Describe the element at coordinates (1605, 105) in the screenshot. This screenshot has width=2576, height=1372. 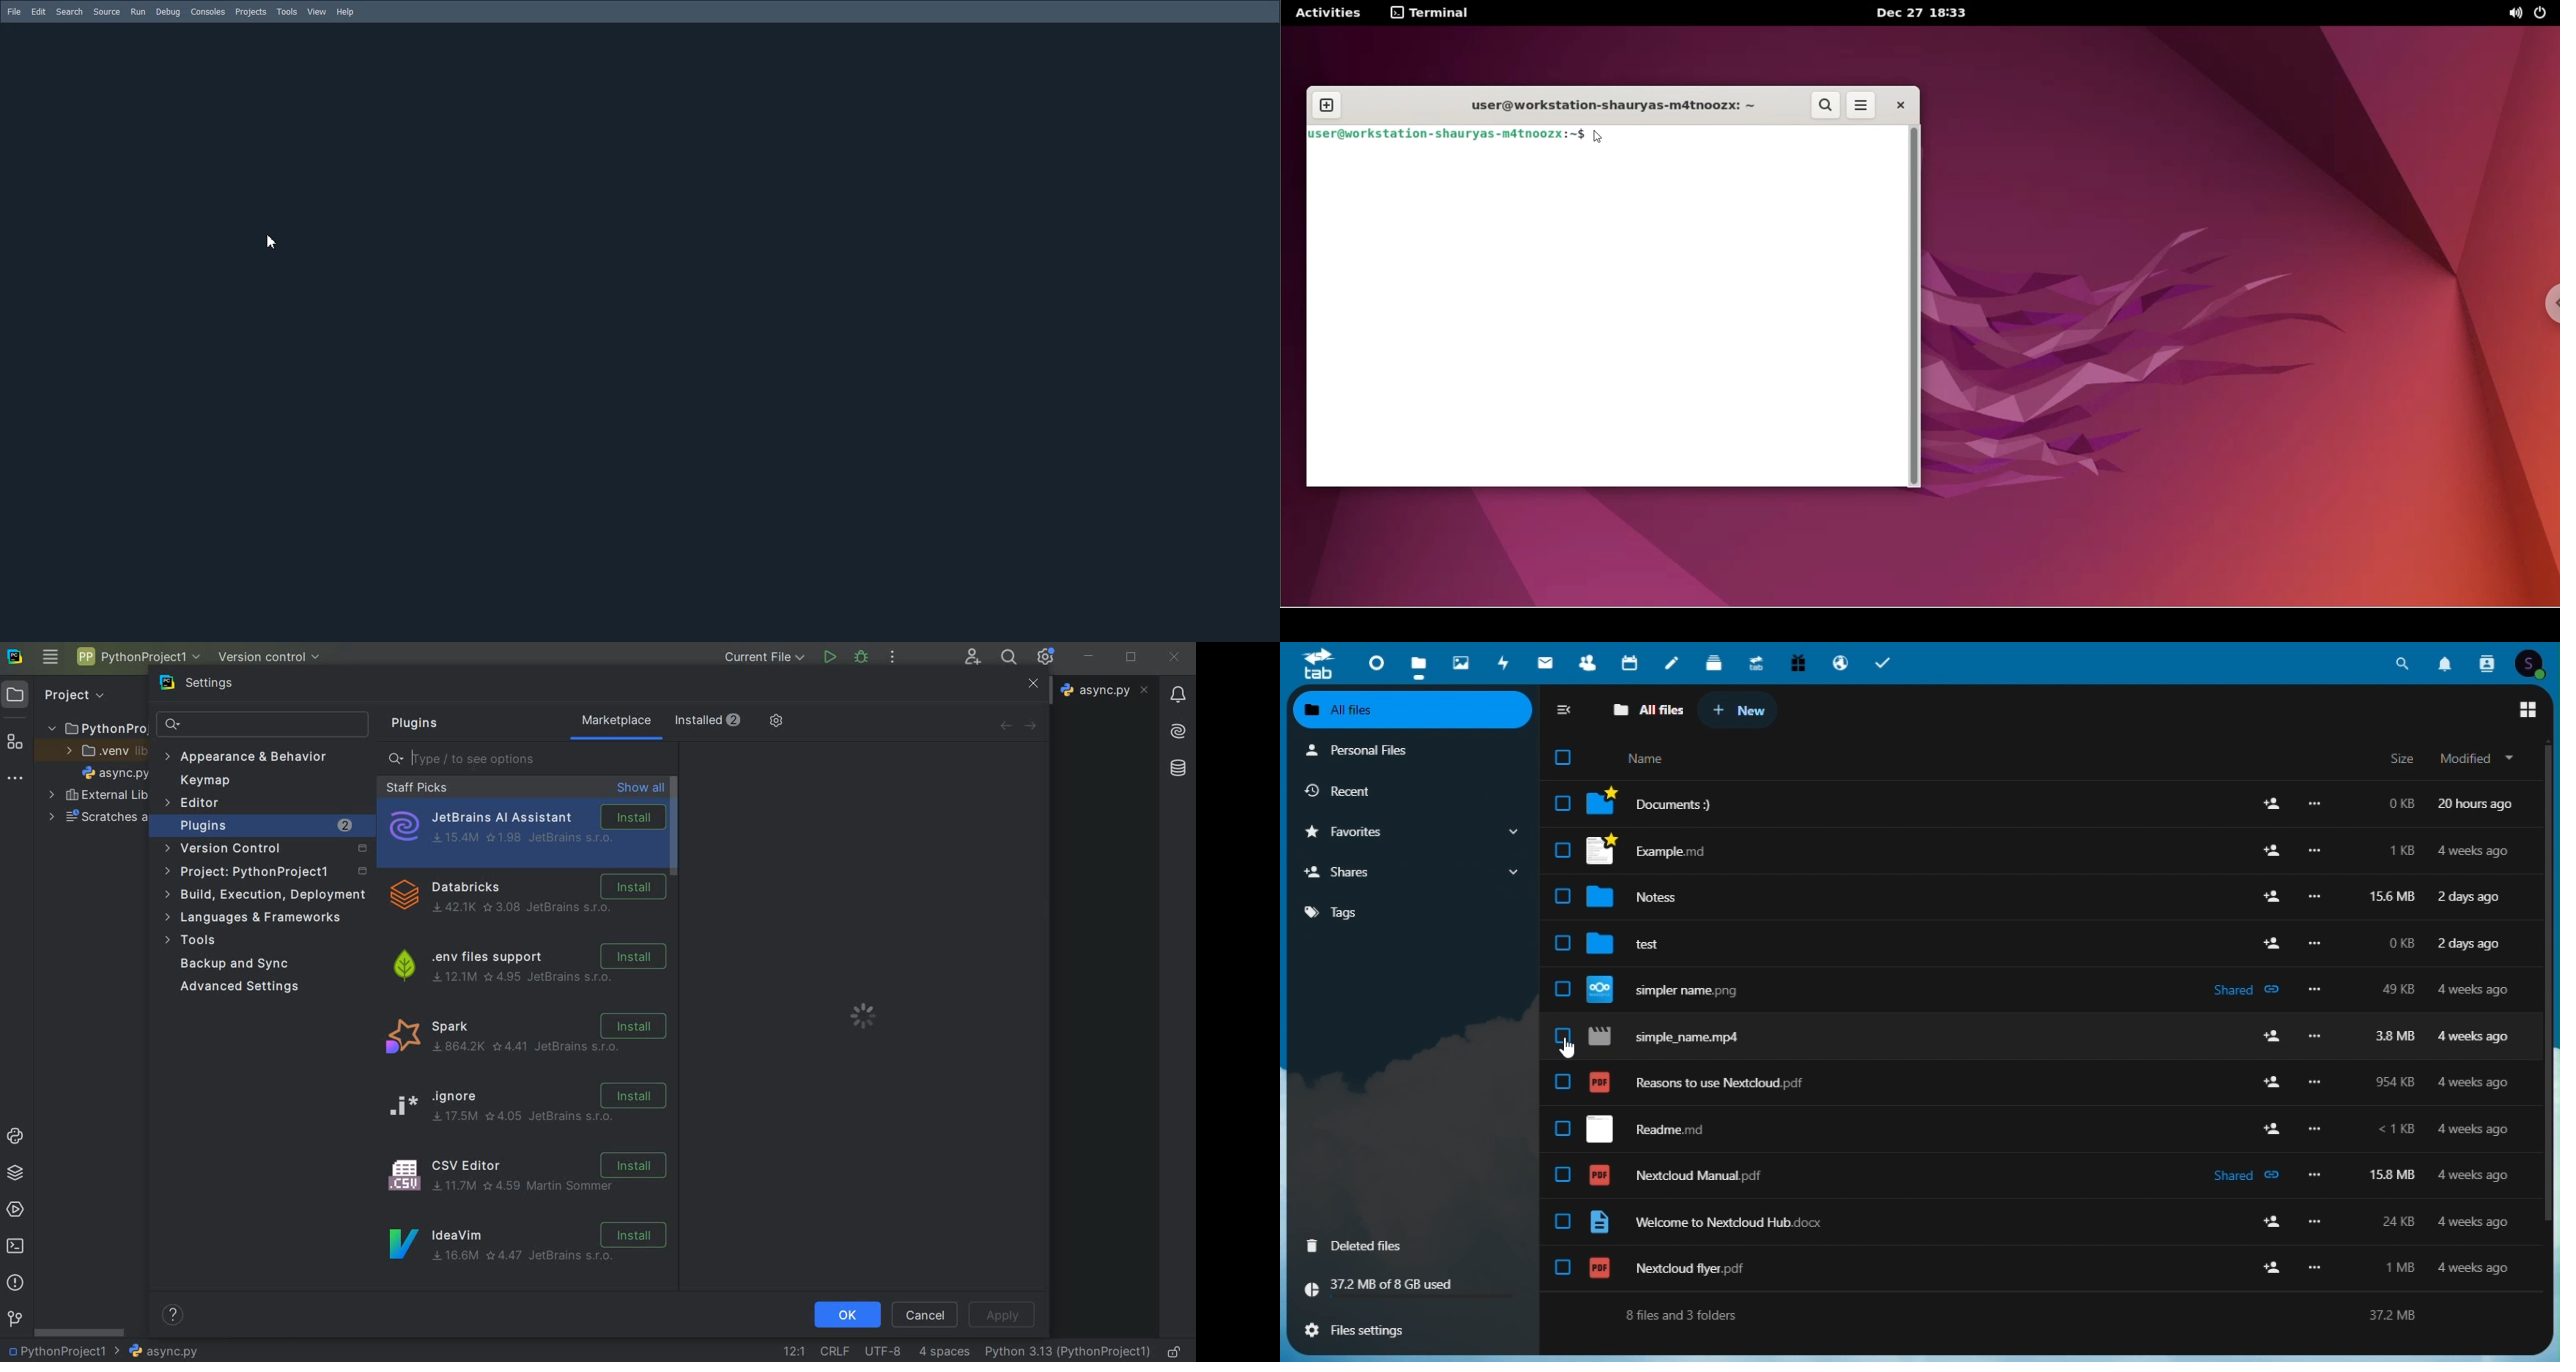
I see `user@workstation-shauryas-m4tnoozx:~` at that location.